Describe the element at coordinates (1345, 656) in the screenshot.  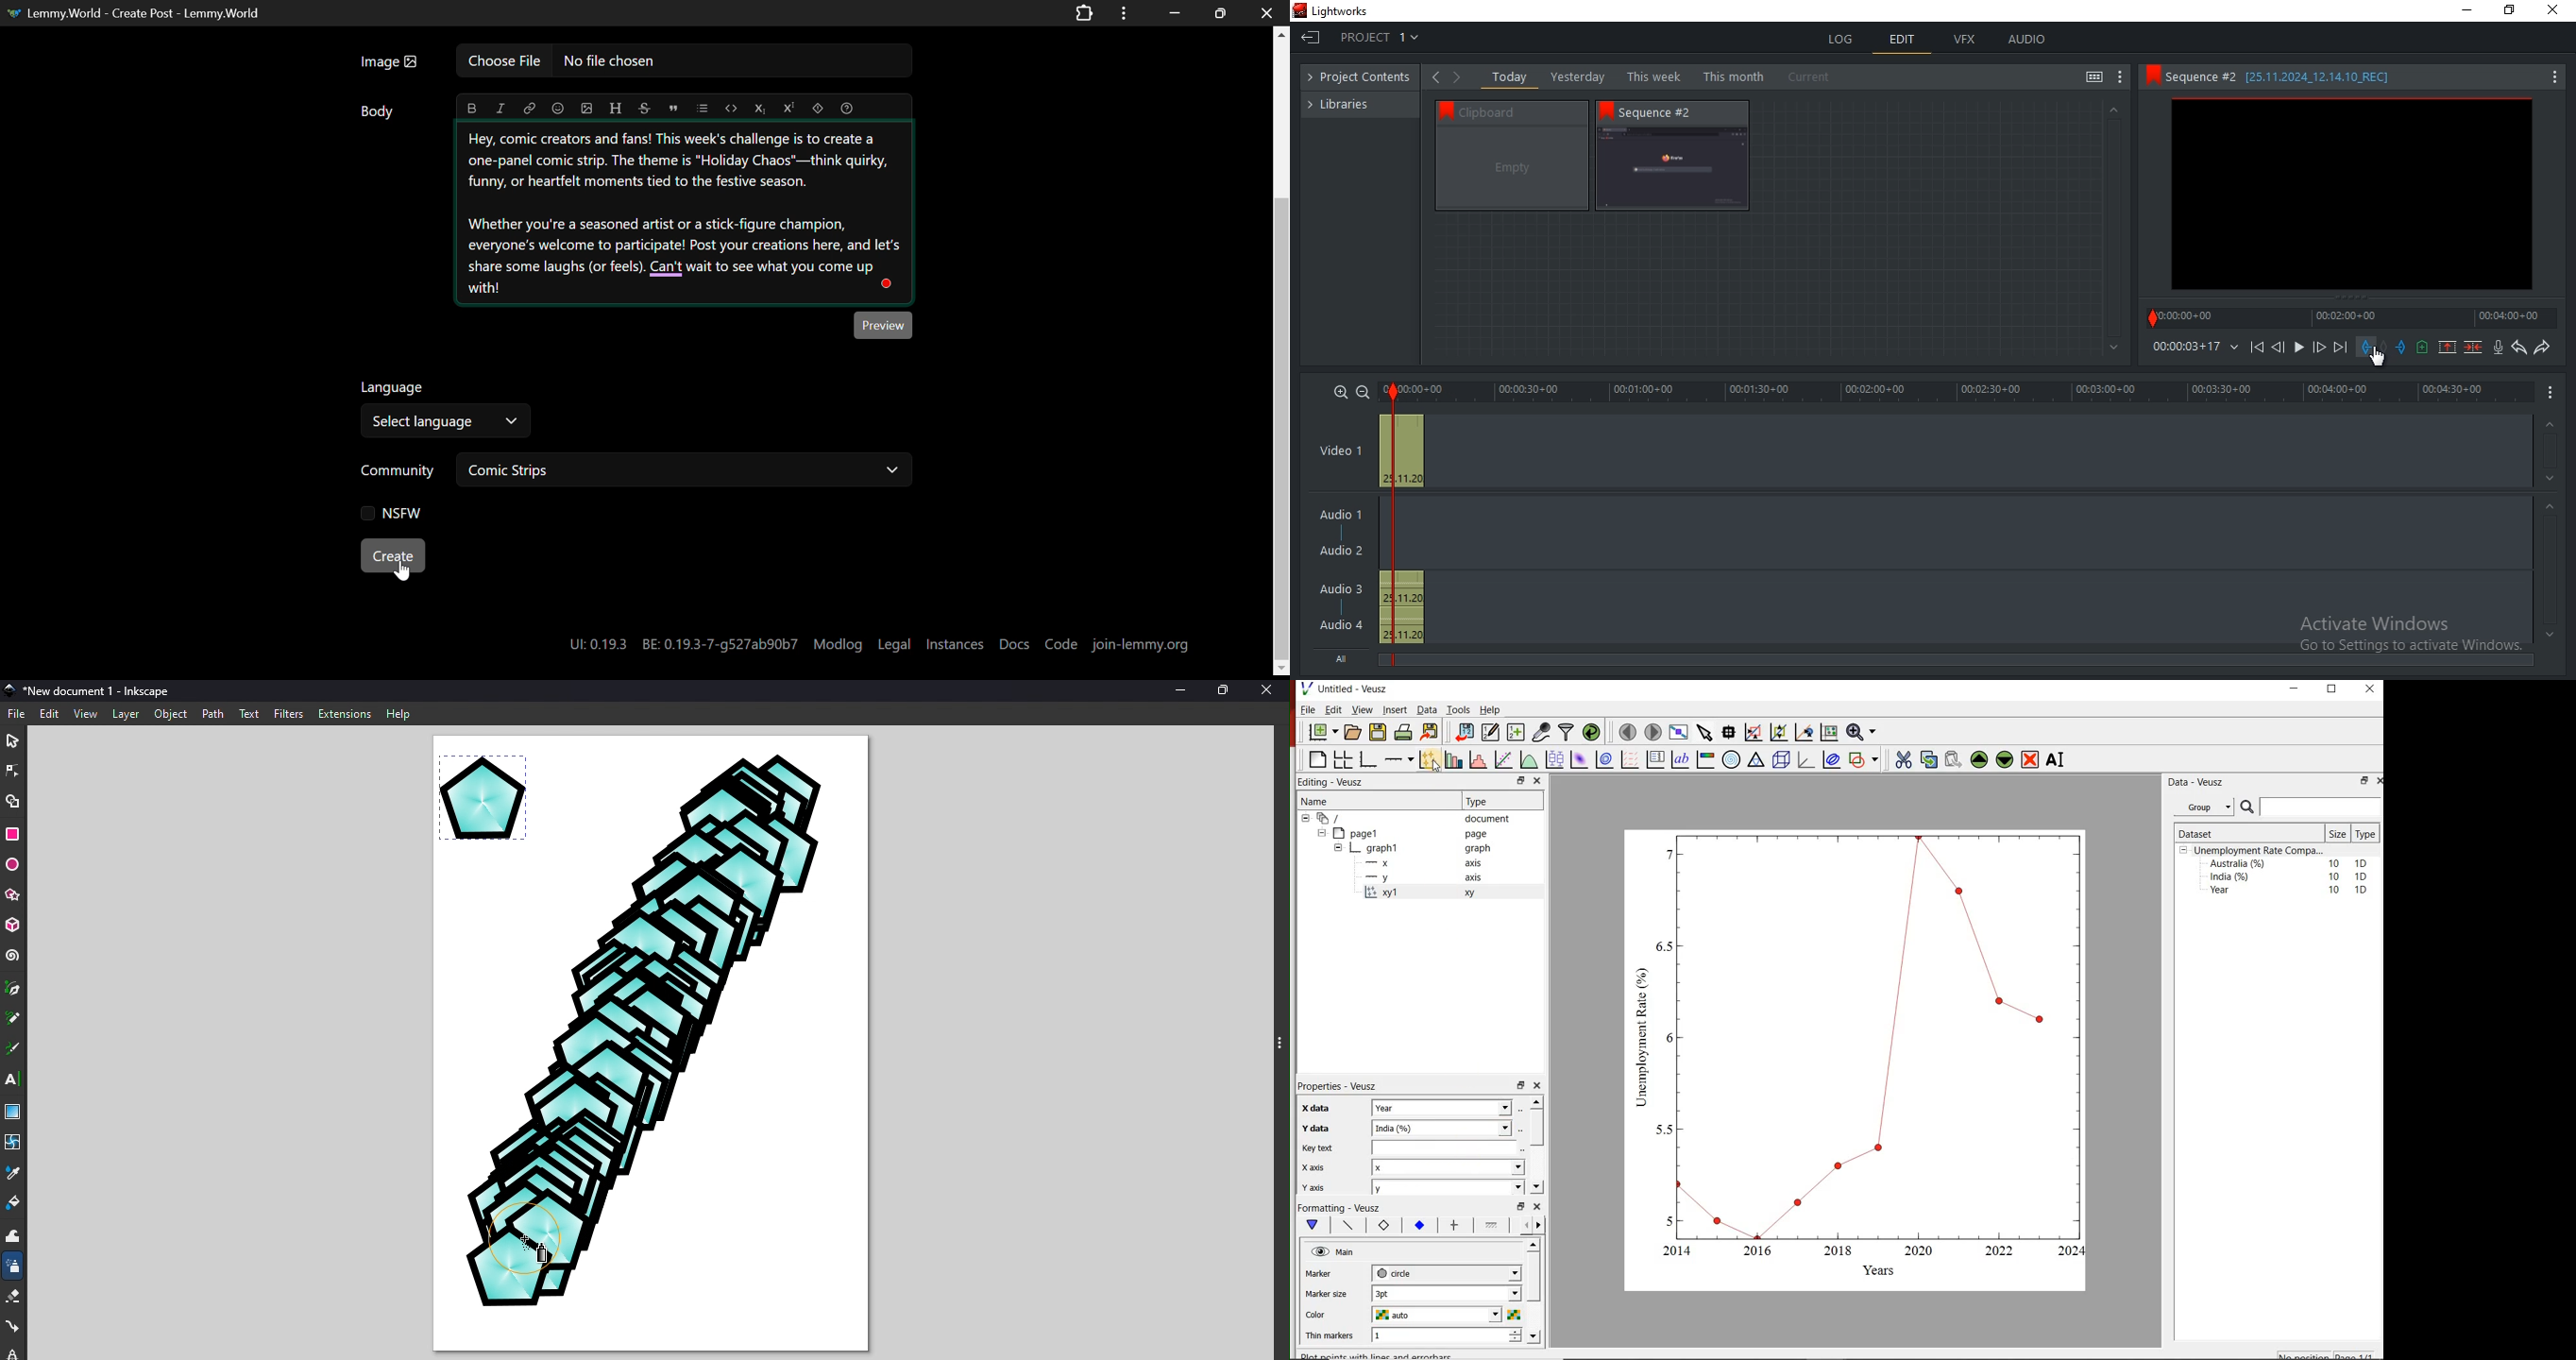
I see `All` at that location.